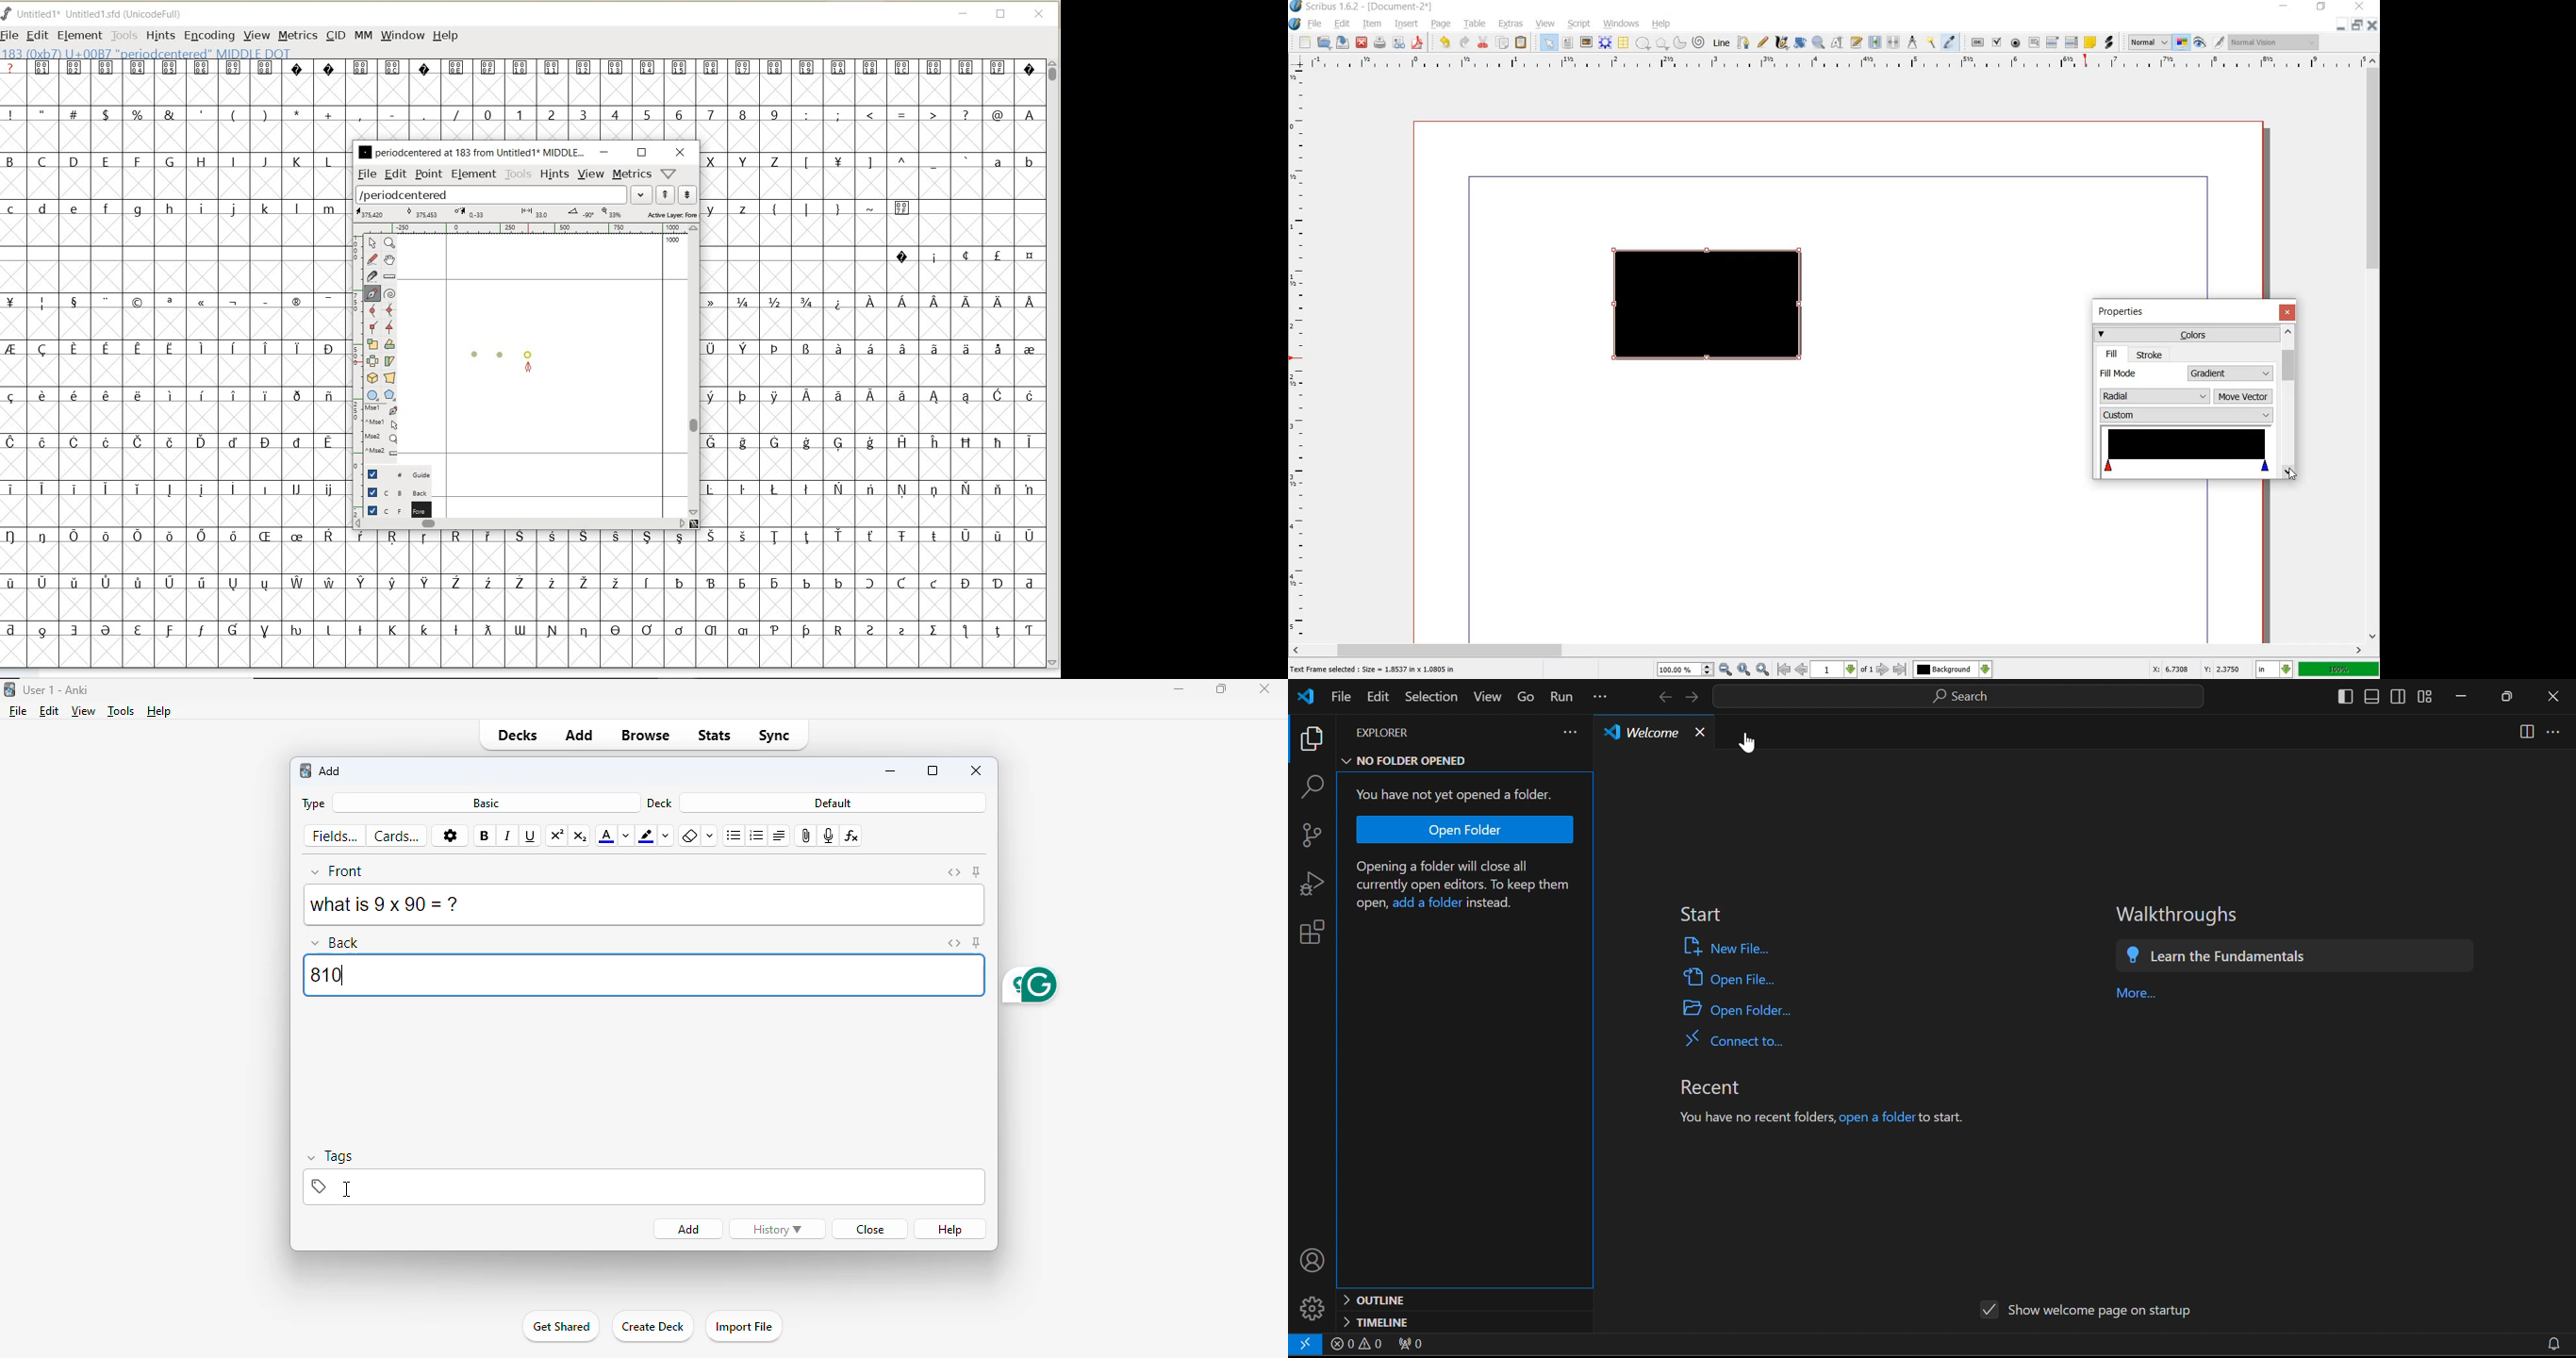 This screenshot has width=2576, height=1372. I want to click on you have not yet opened a folder, so click(1452, 793).